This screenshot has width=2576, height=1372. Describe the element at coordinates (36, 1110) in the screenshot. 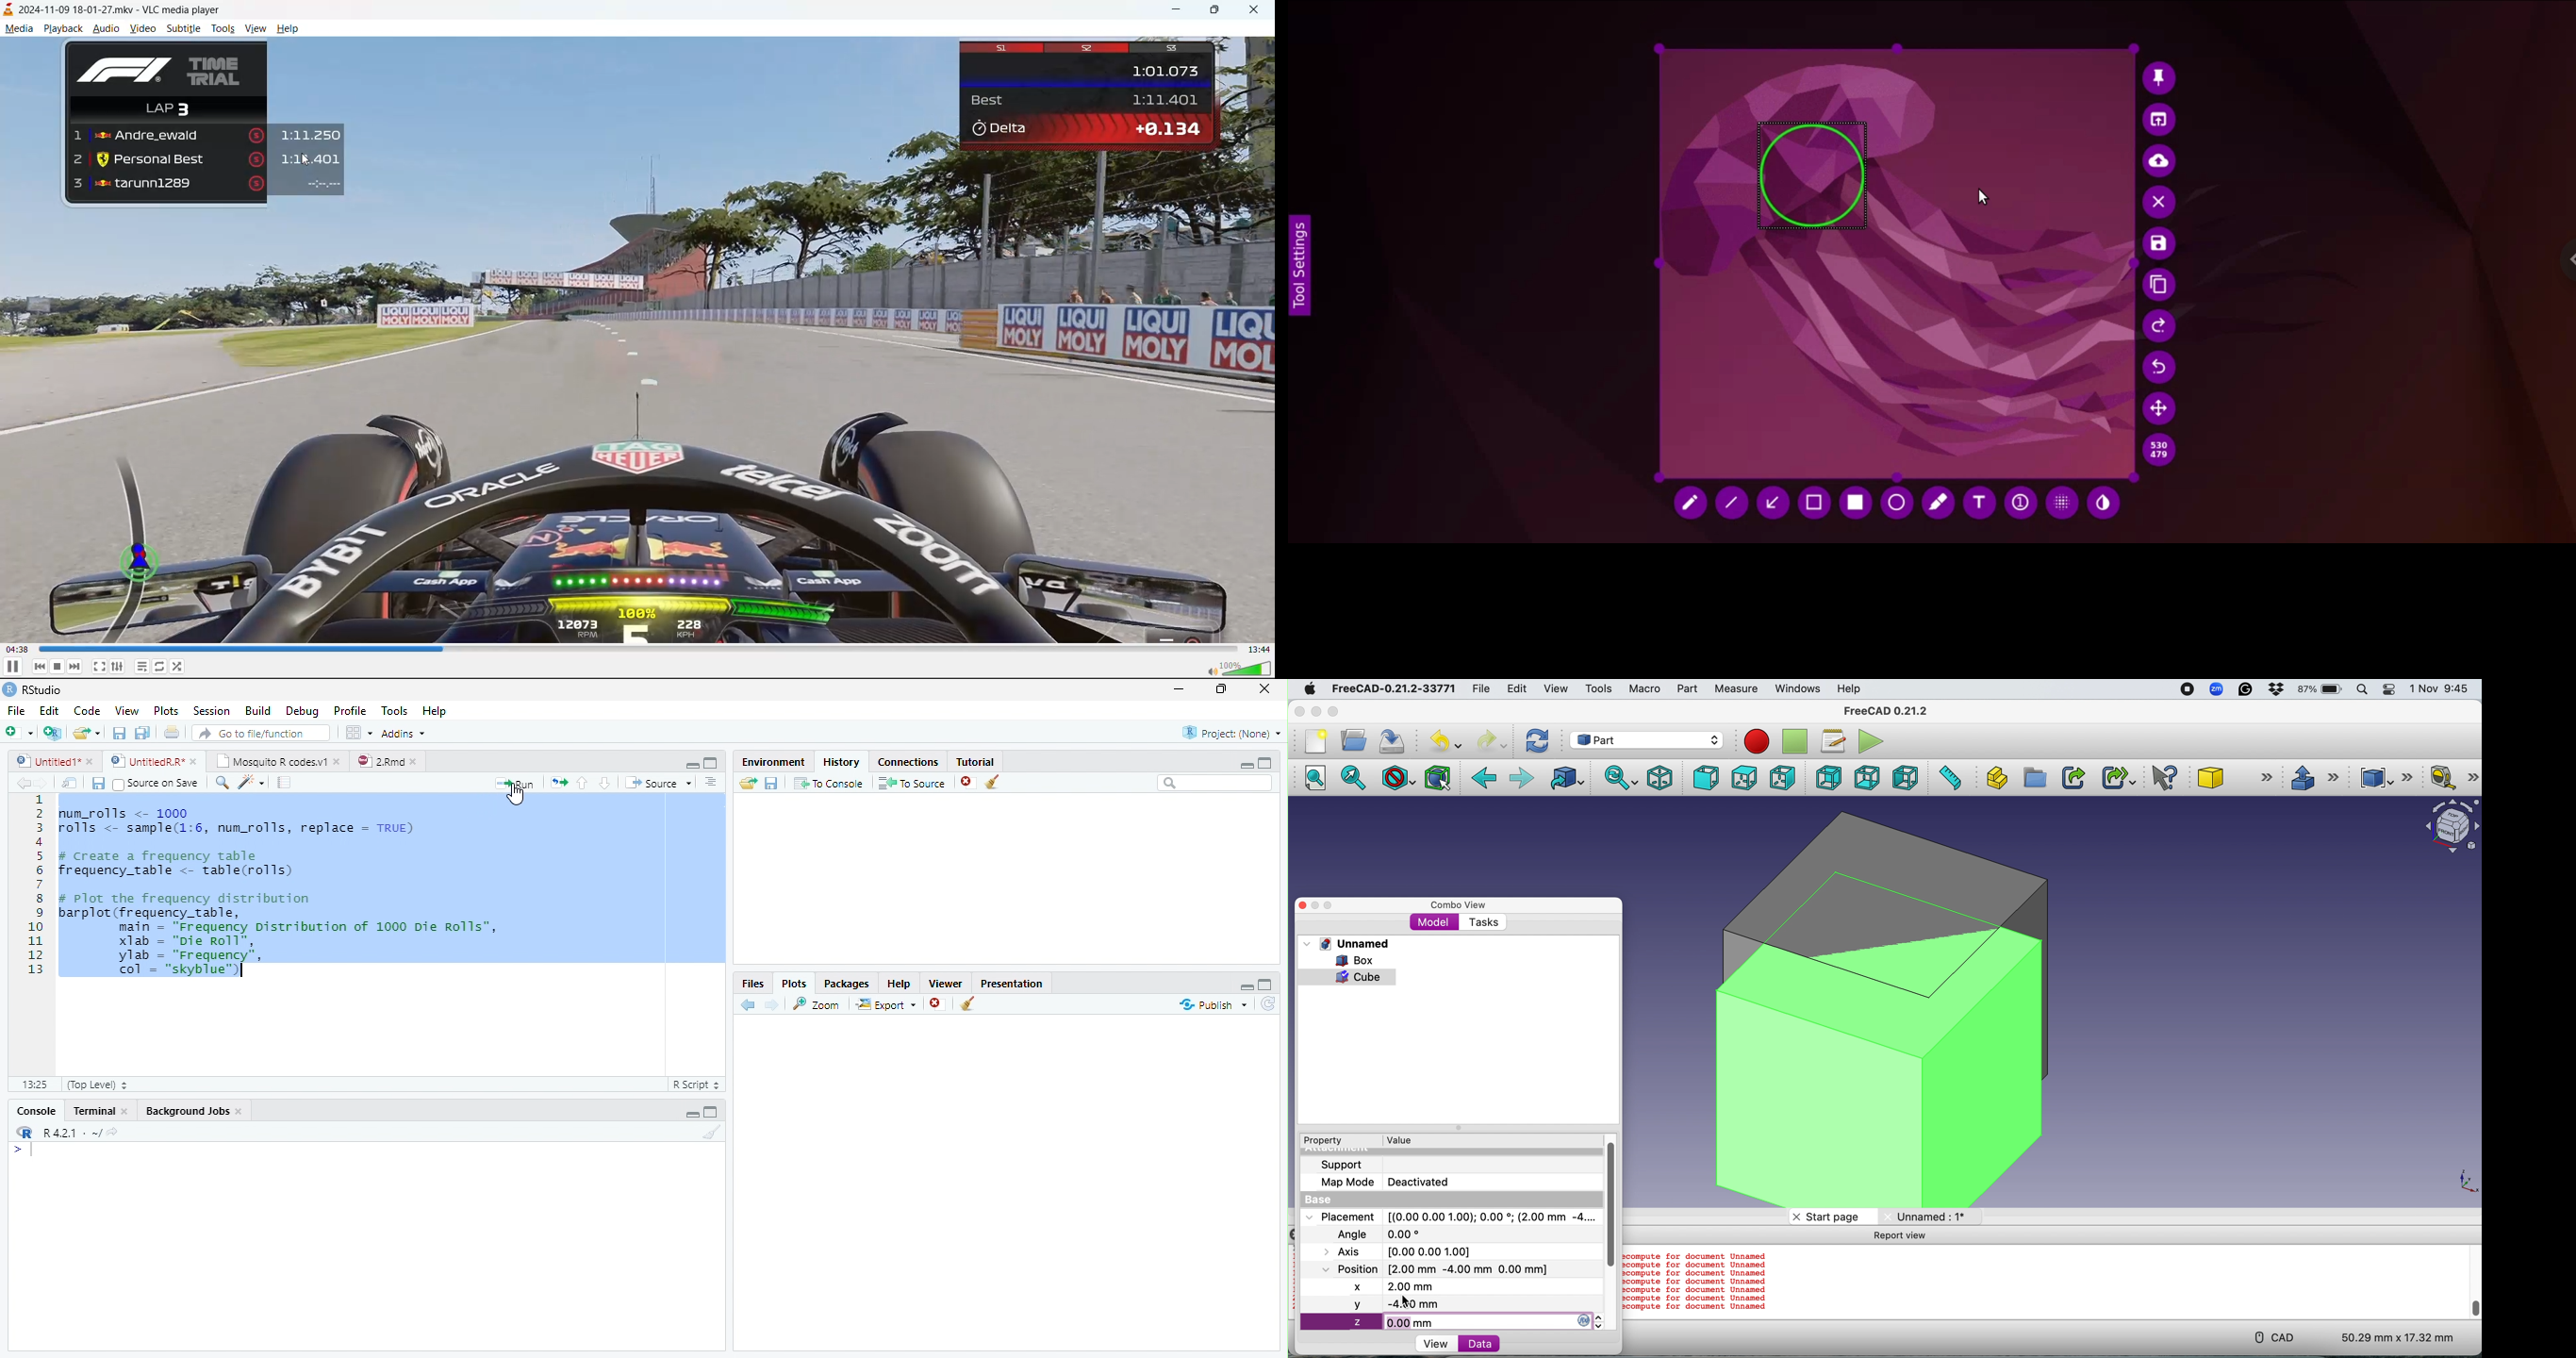

I see `Console` at that location.